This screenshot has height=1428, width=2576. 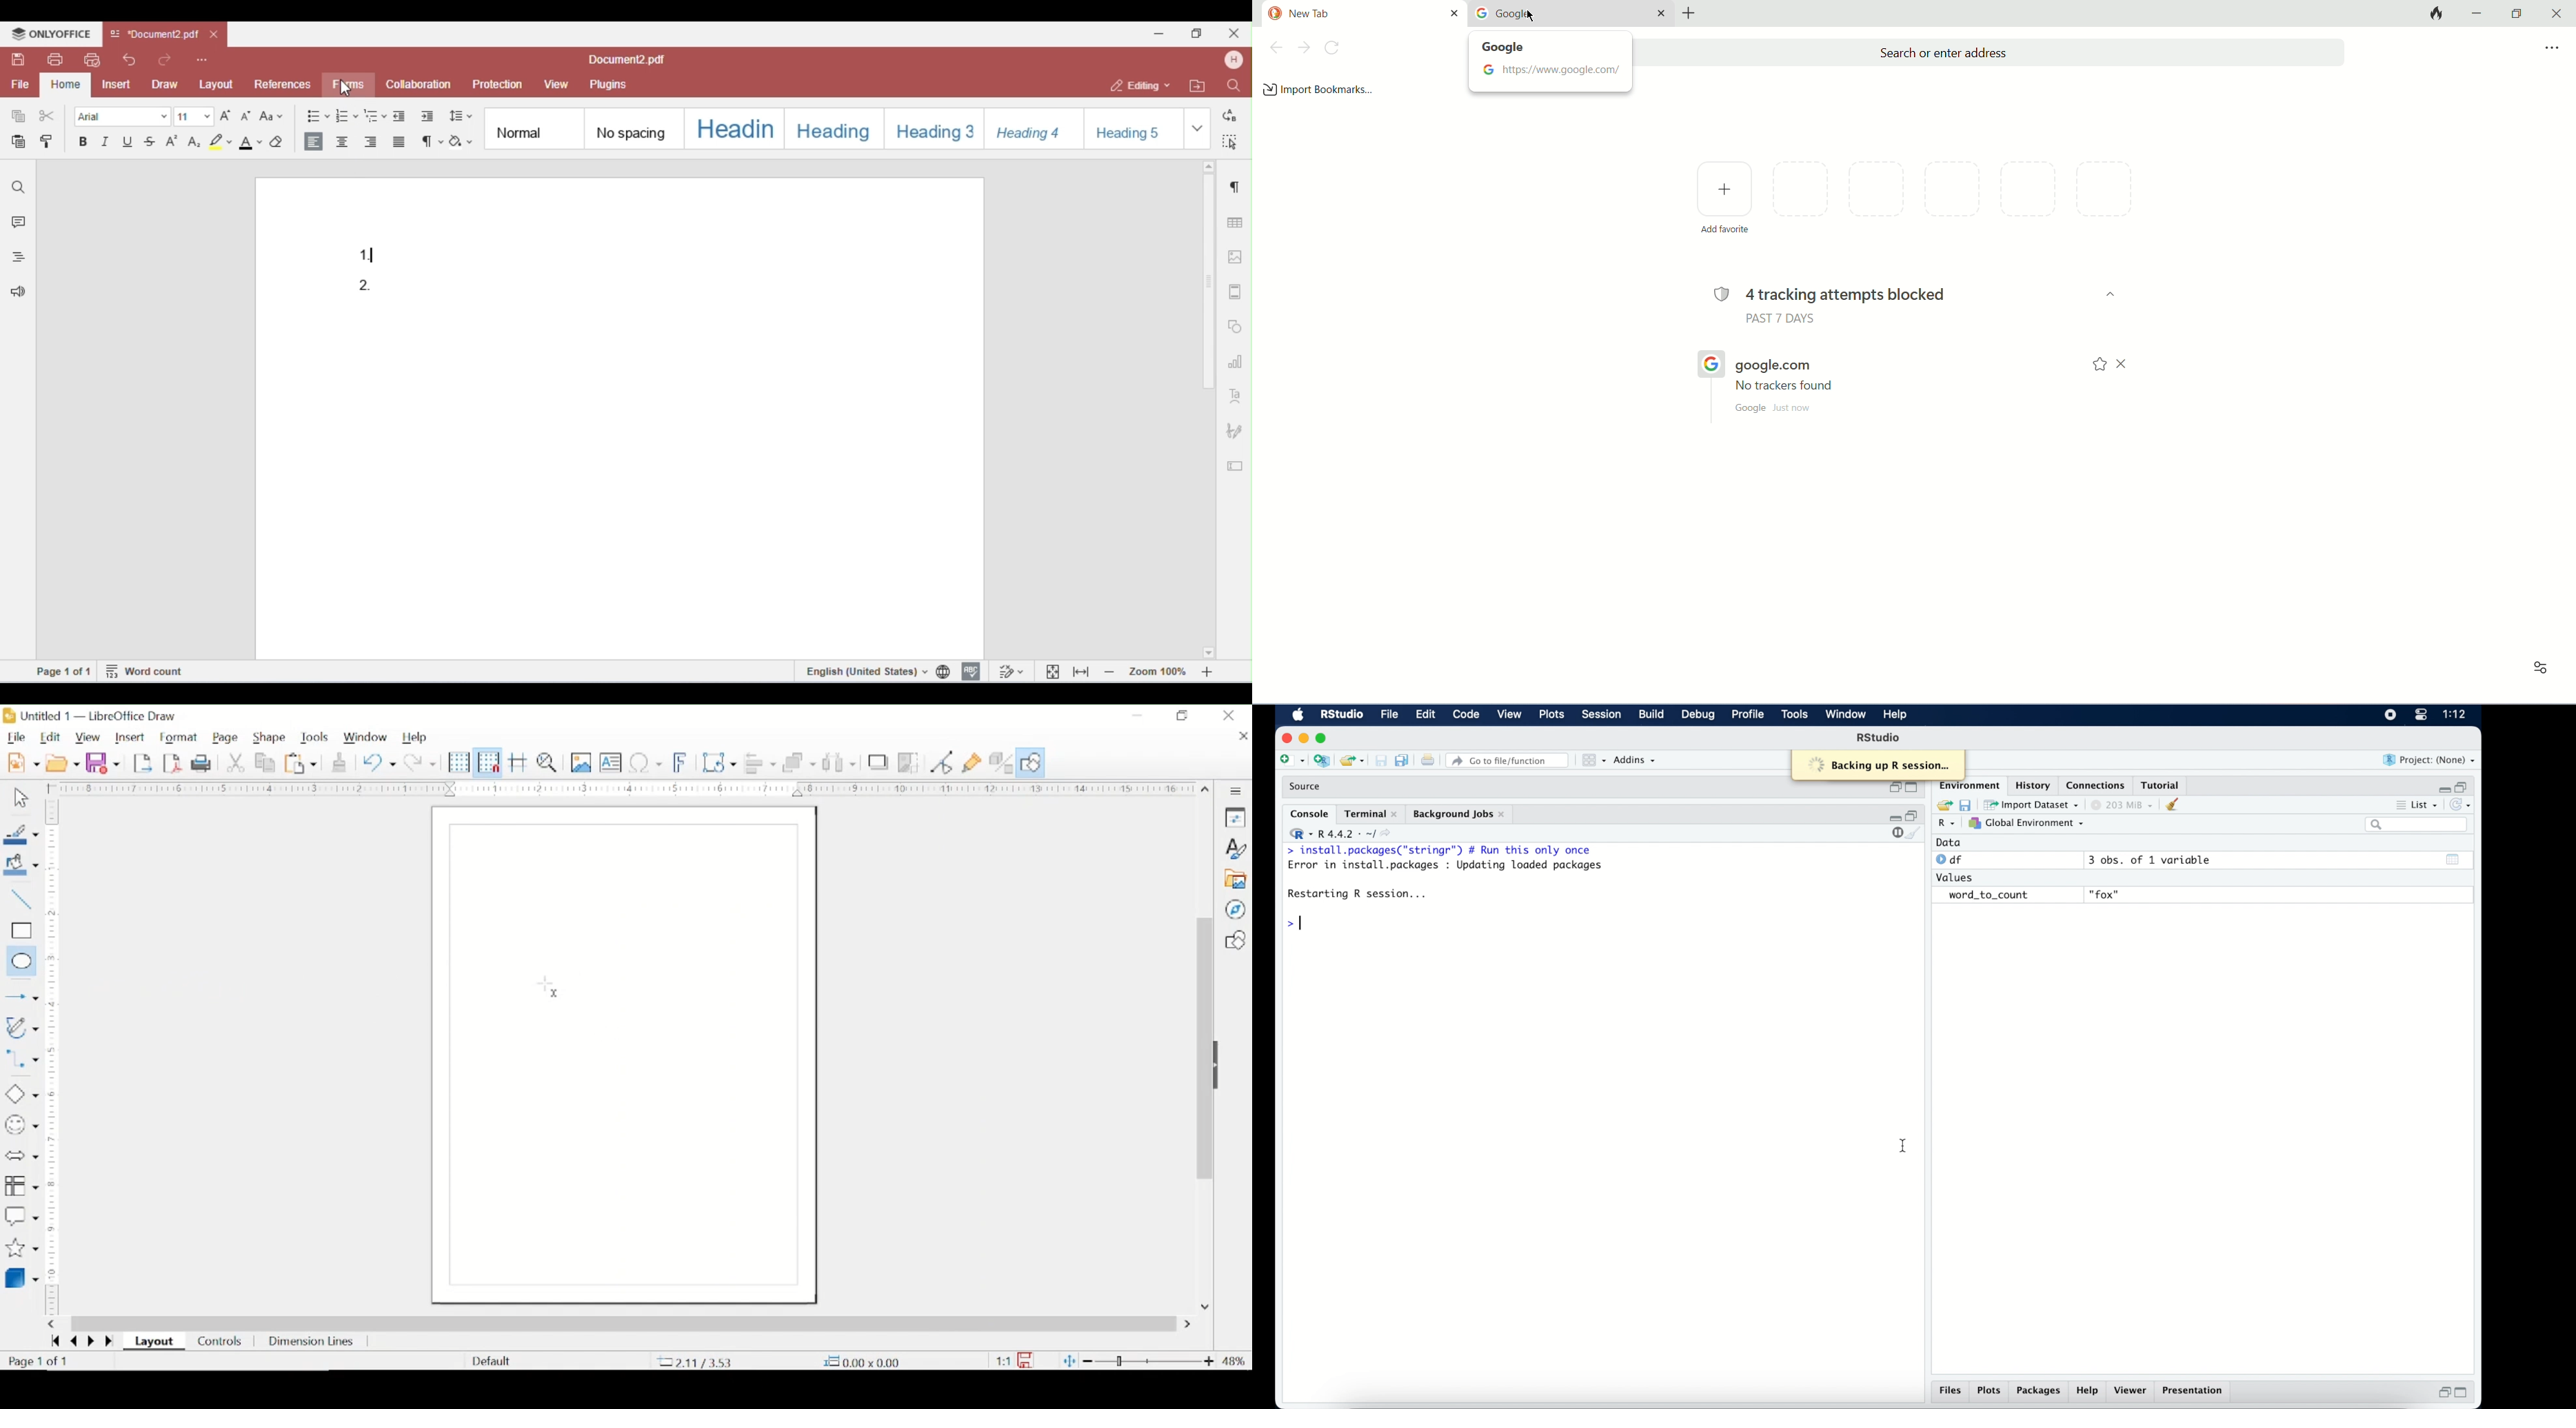 What do you see at coordinates (1553, 715) in the screenshot?
I see `plots` at bounding box center [1553, 715].